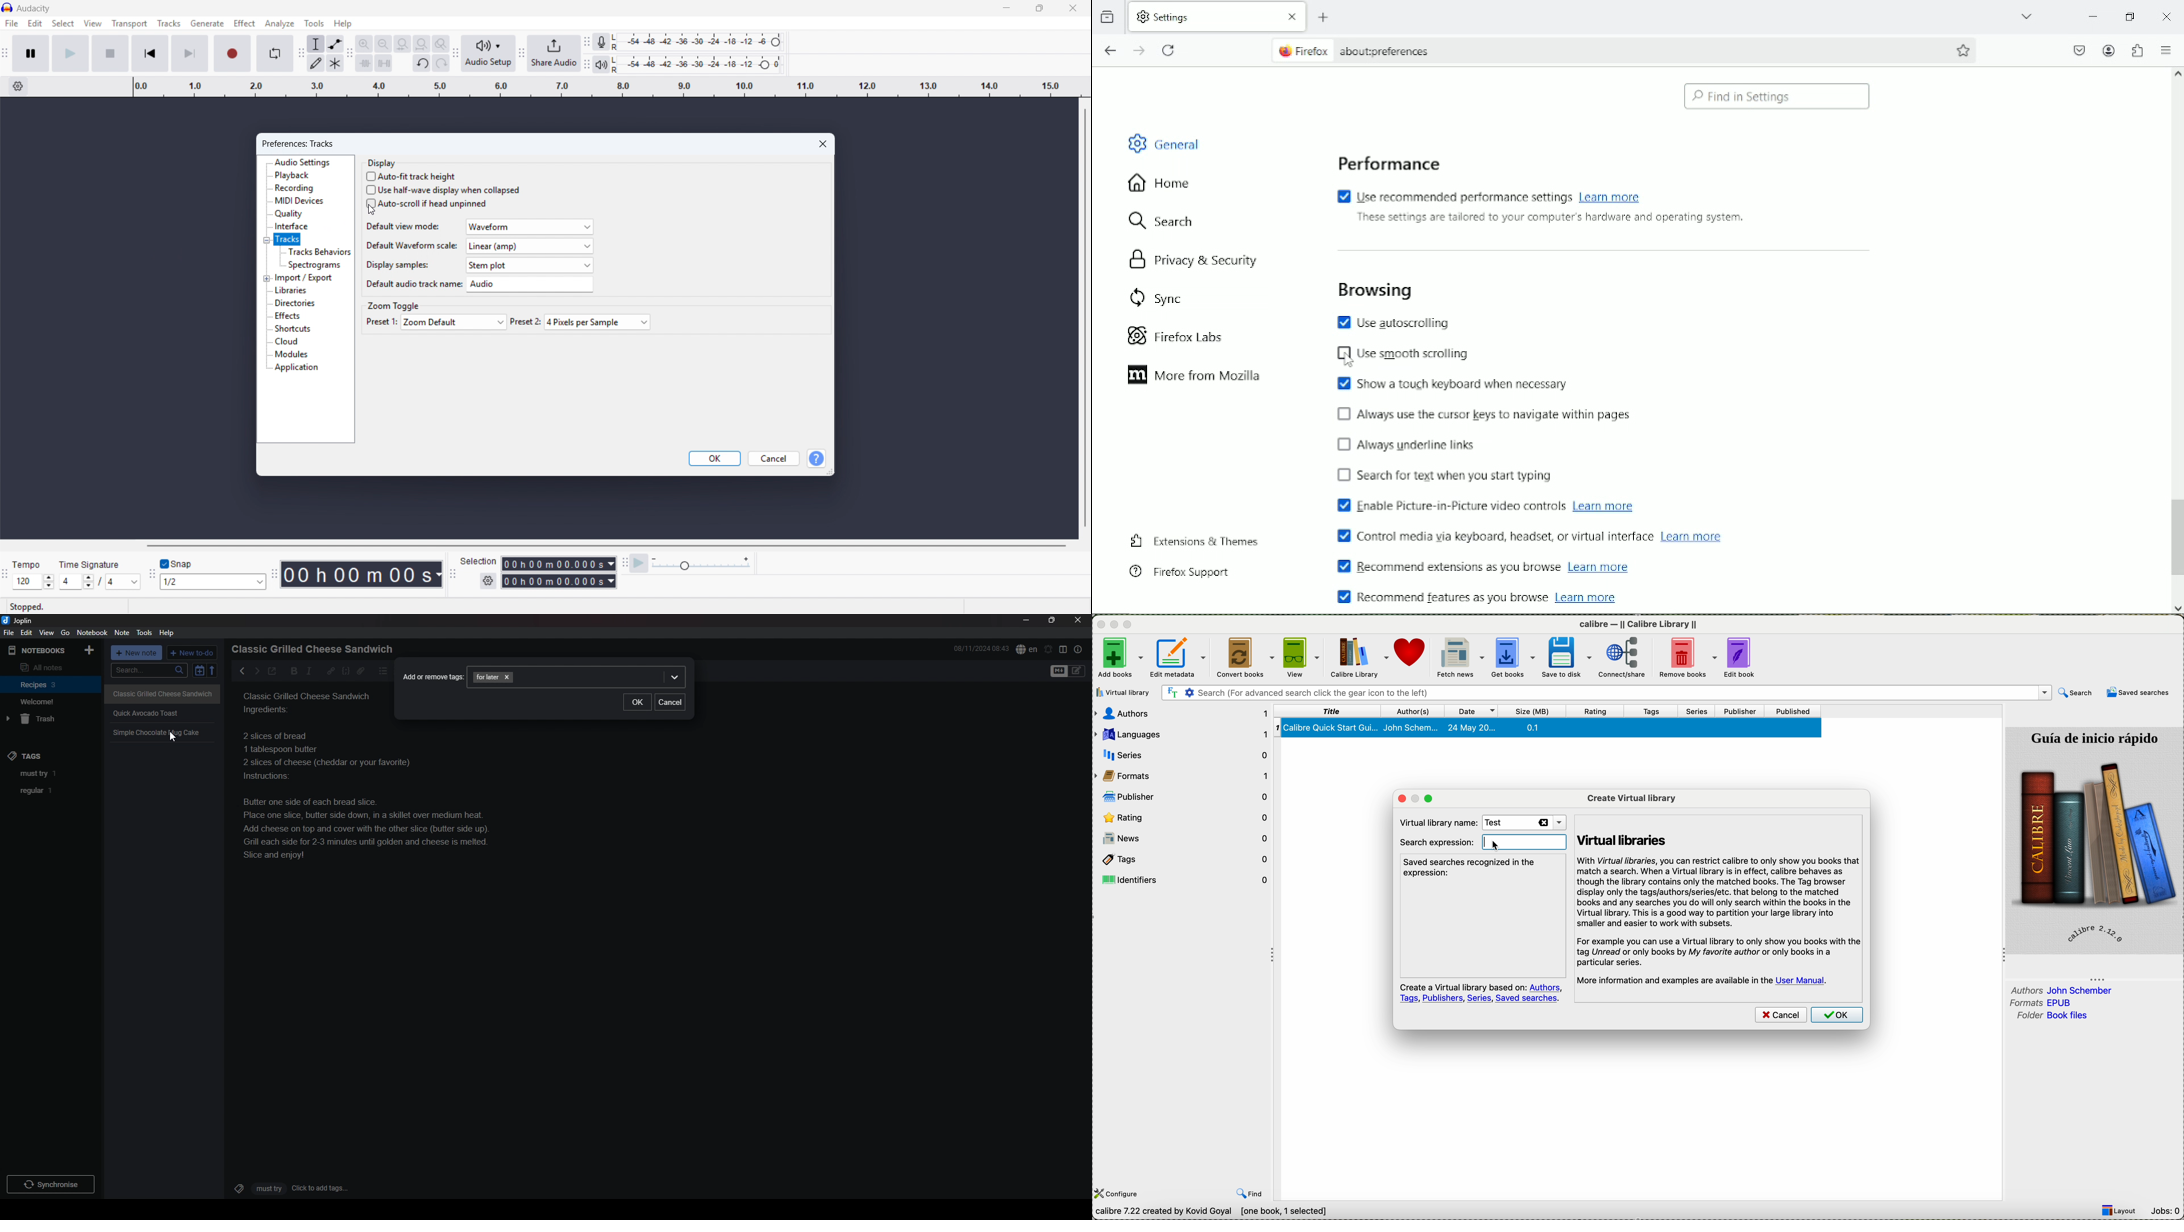 This screenshot has width=2184, height=1232. I want to click on Control media via keyboard, headset or virtual interface., so click(1488, 536).